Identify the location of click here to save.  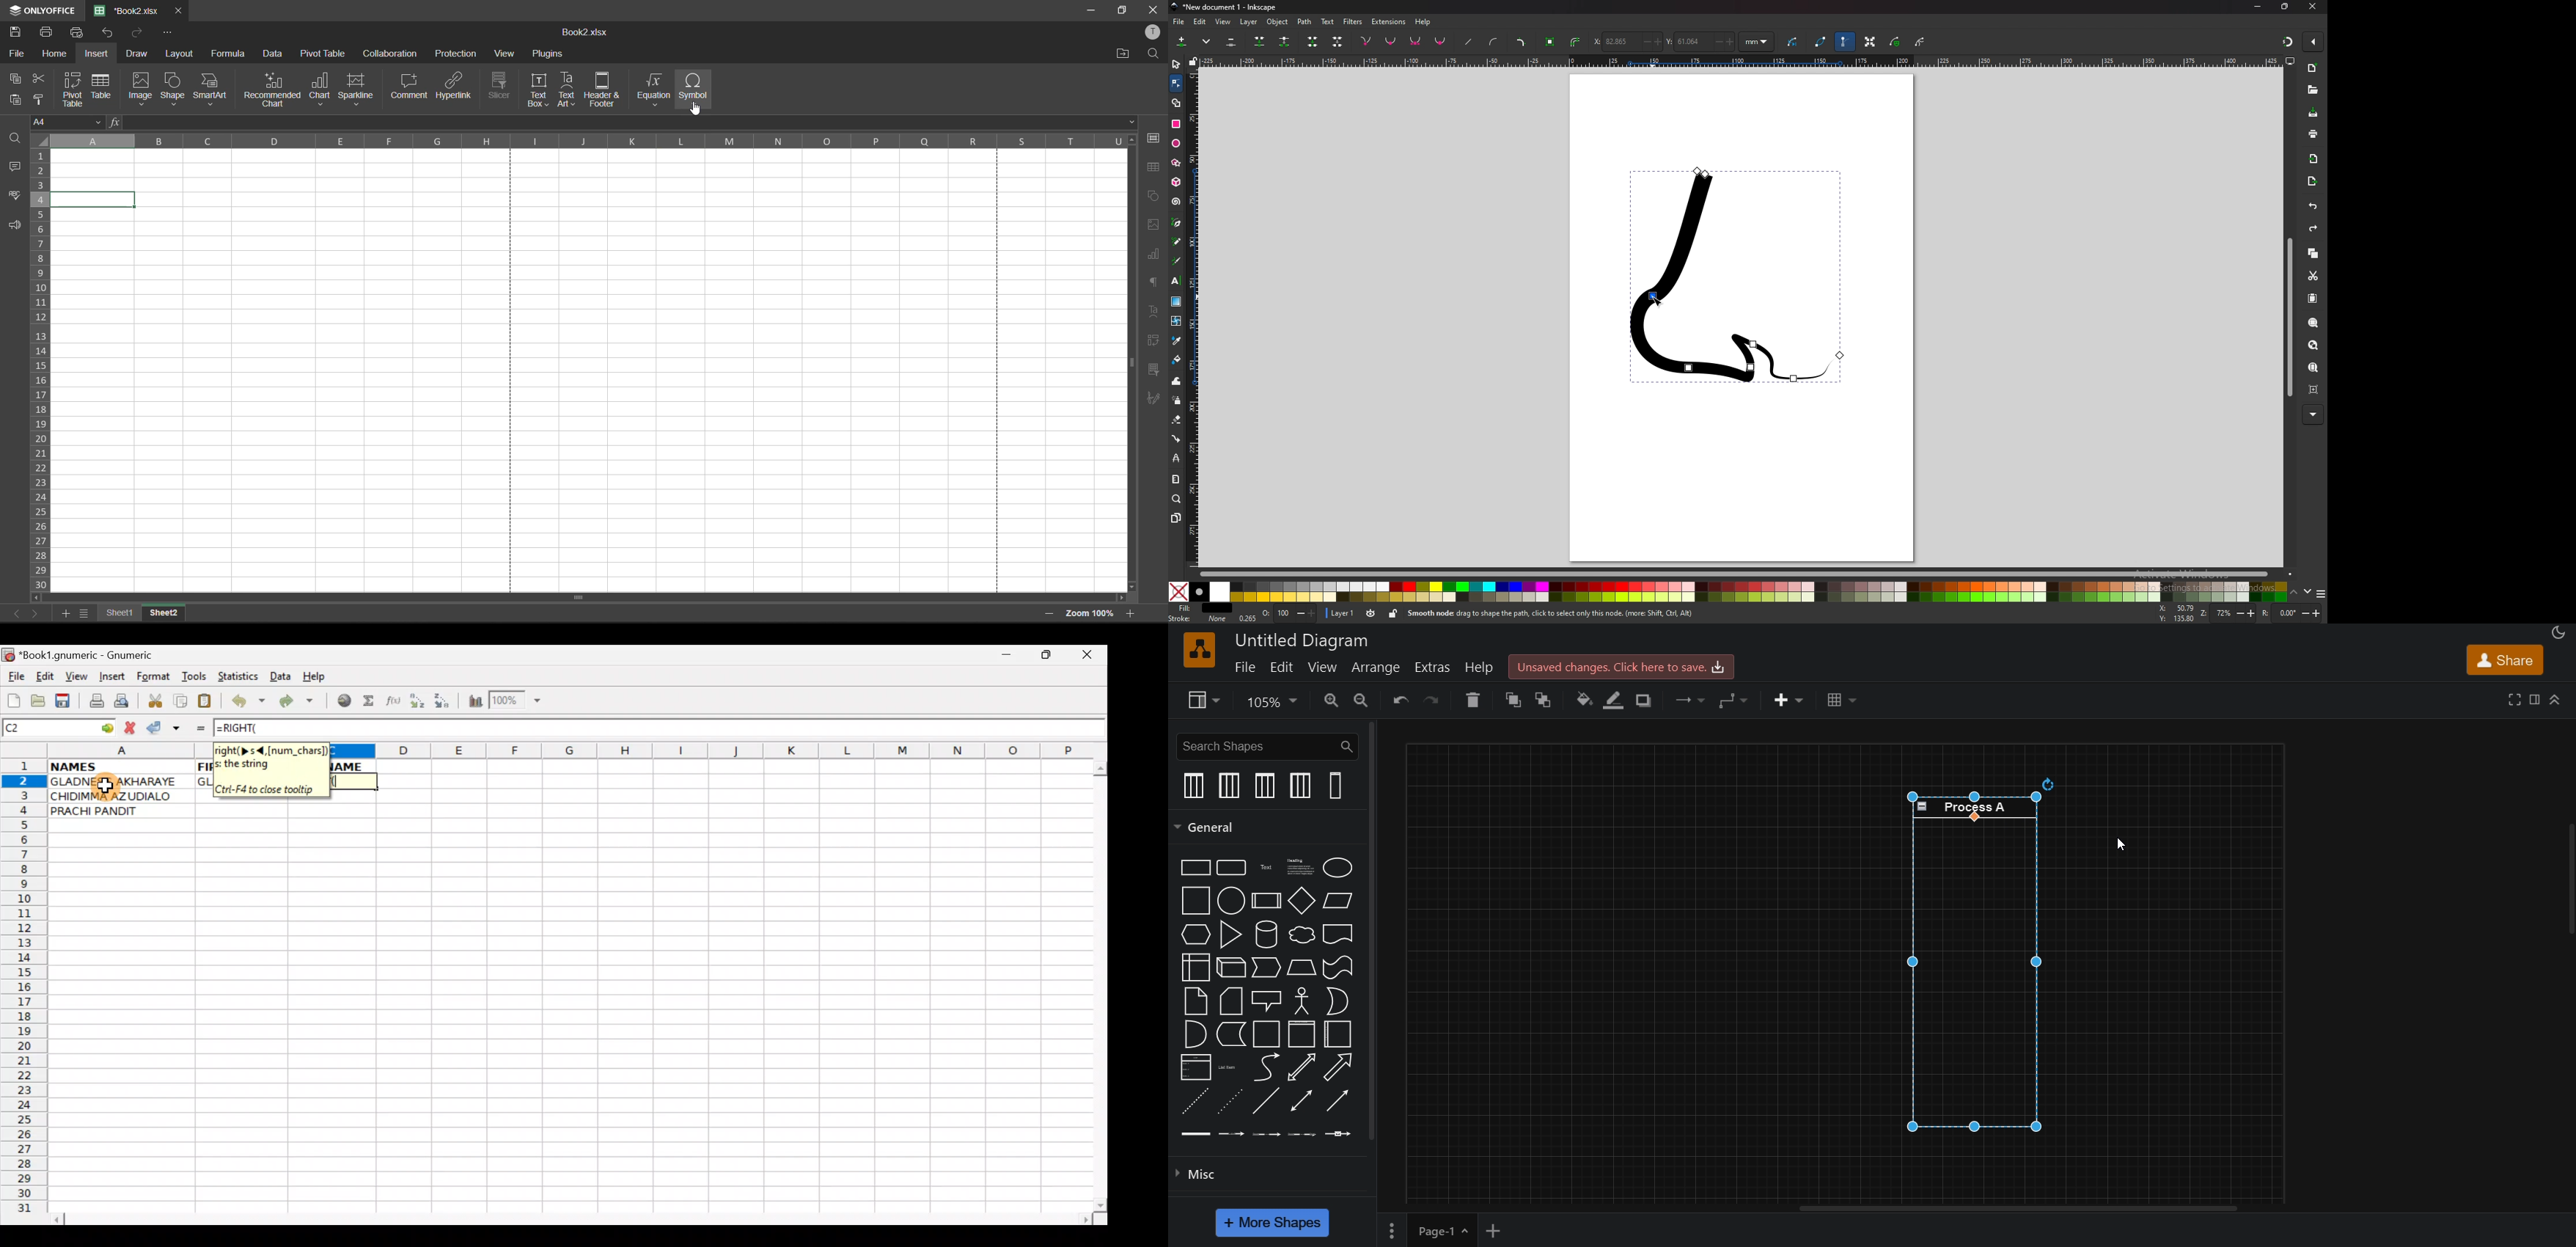
(1621, 665).